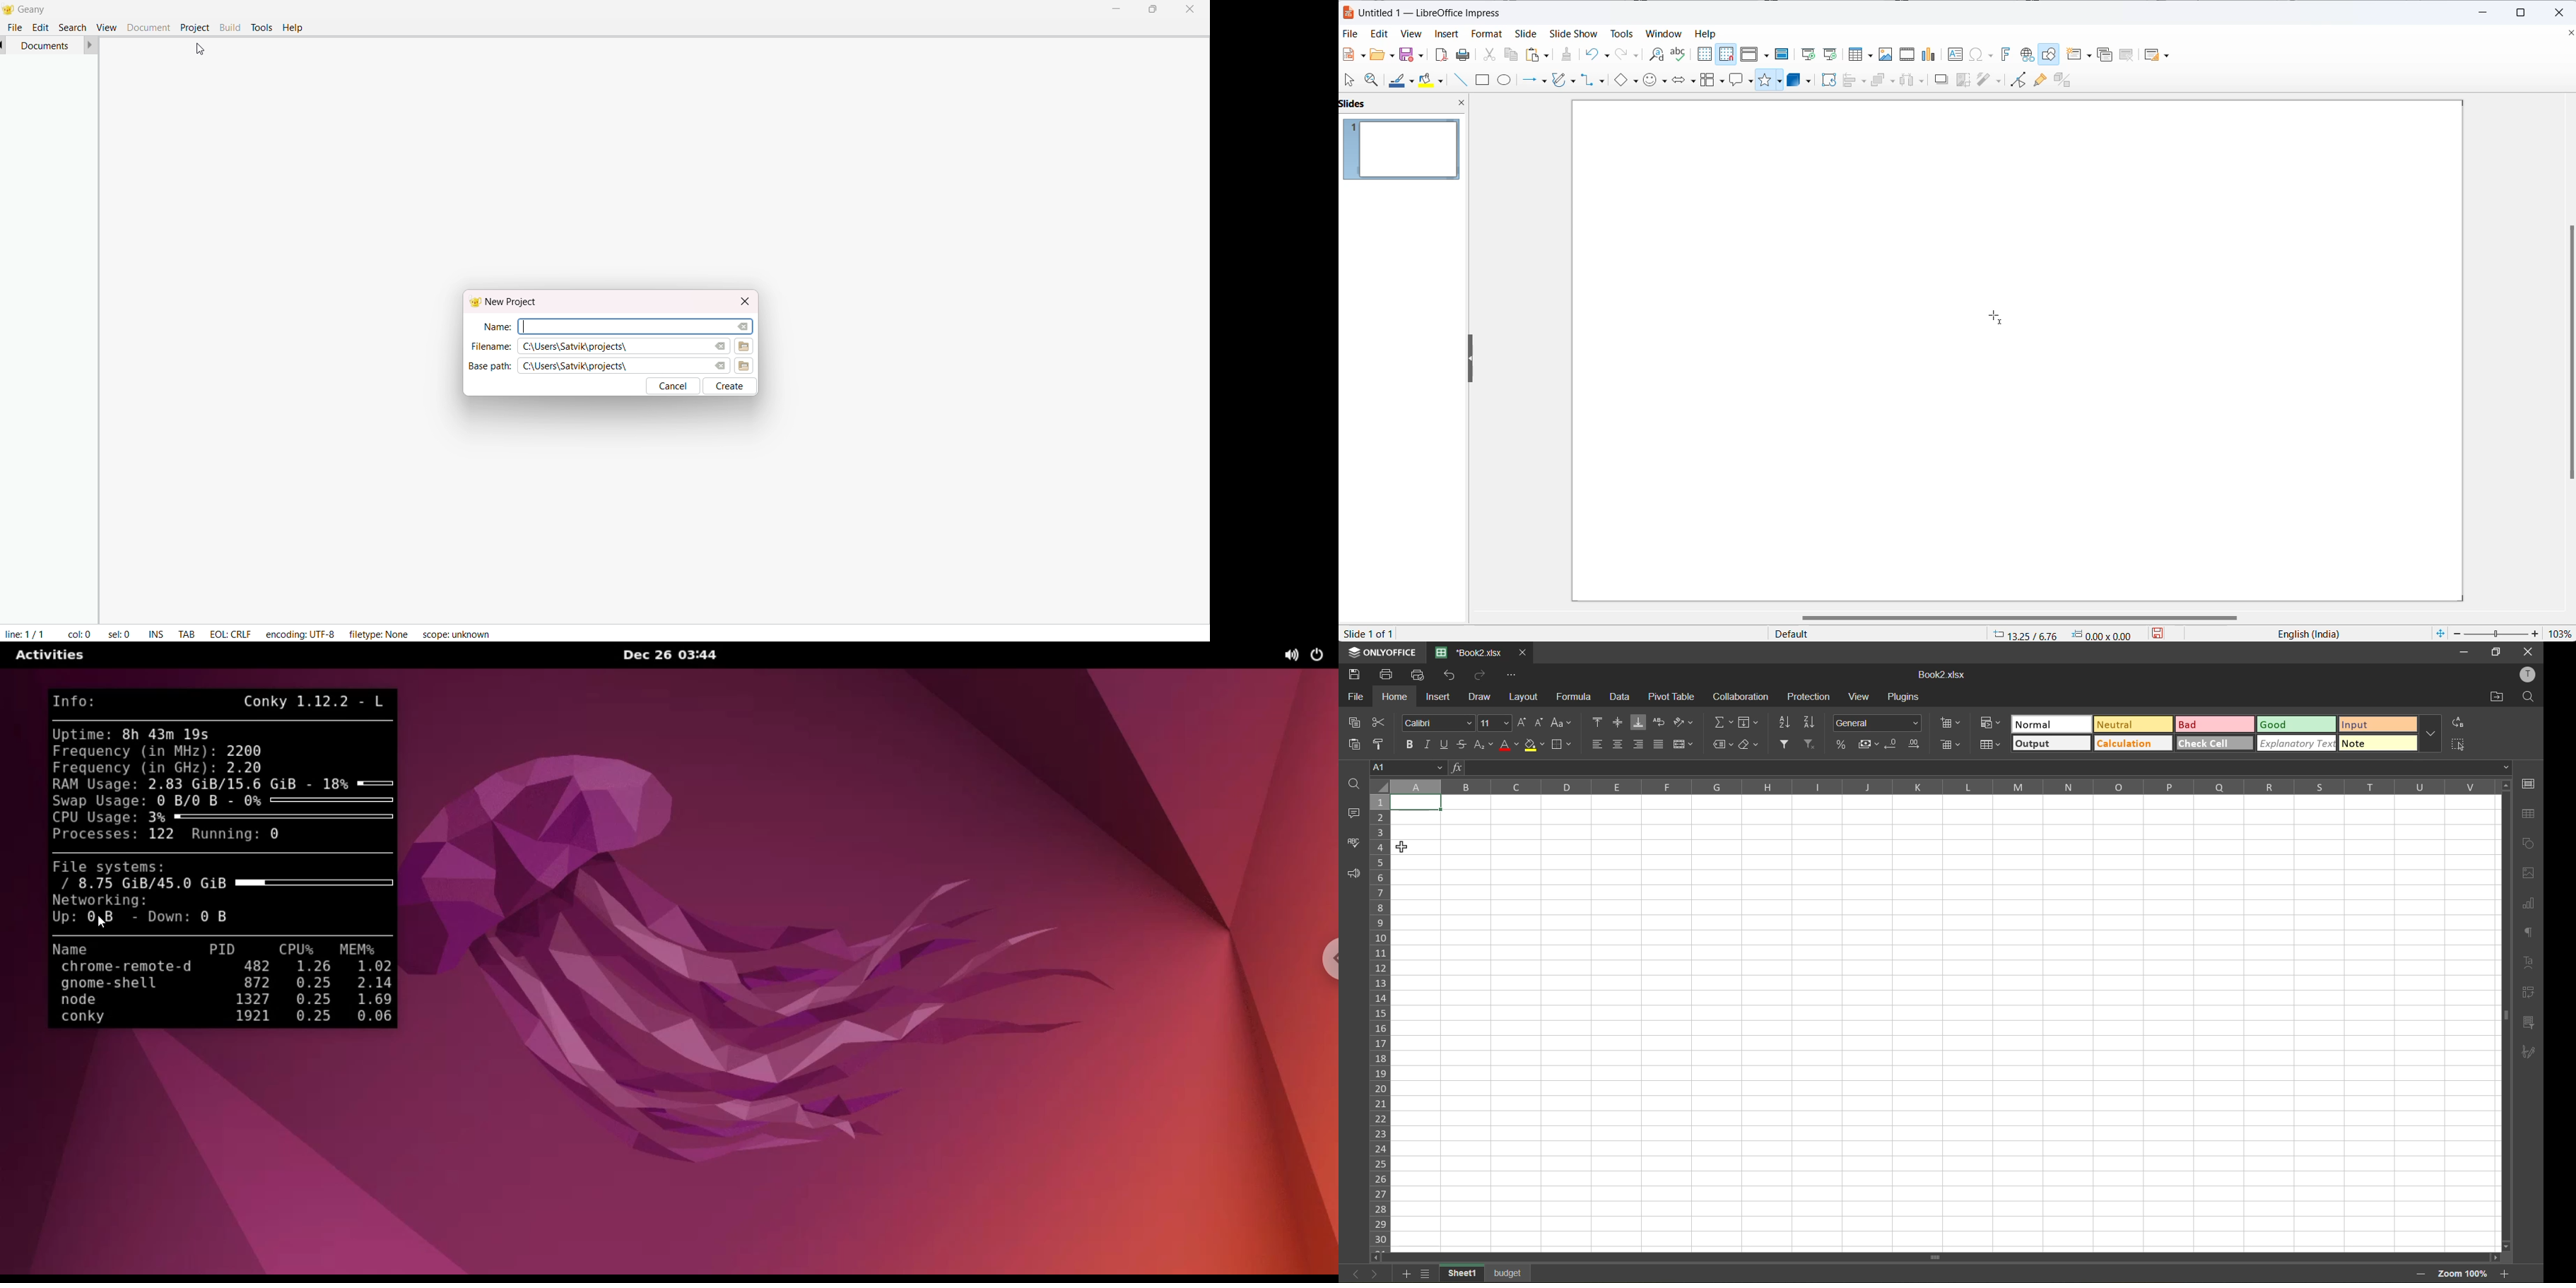 Image resolution: width=2576 pixels, height=1288 pixels. I want to click on sheet names, so click(1458, 1272).